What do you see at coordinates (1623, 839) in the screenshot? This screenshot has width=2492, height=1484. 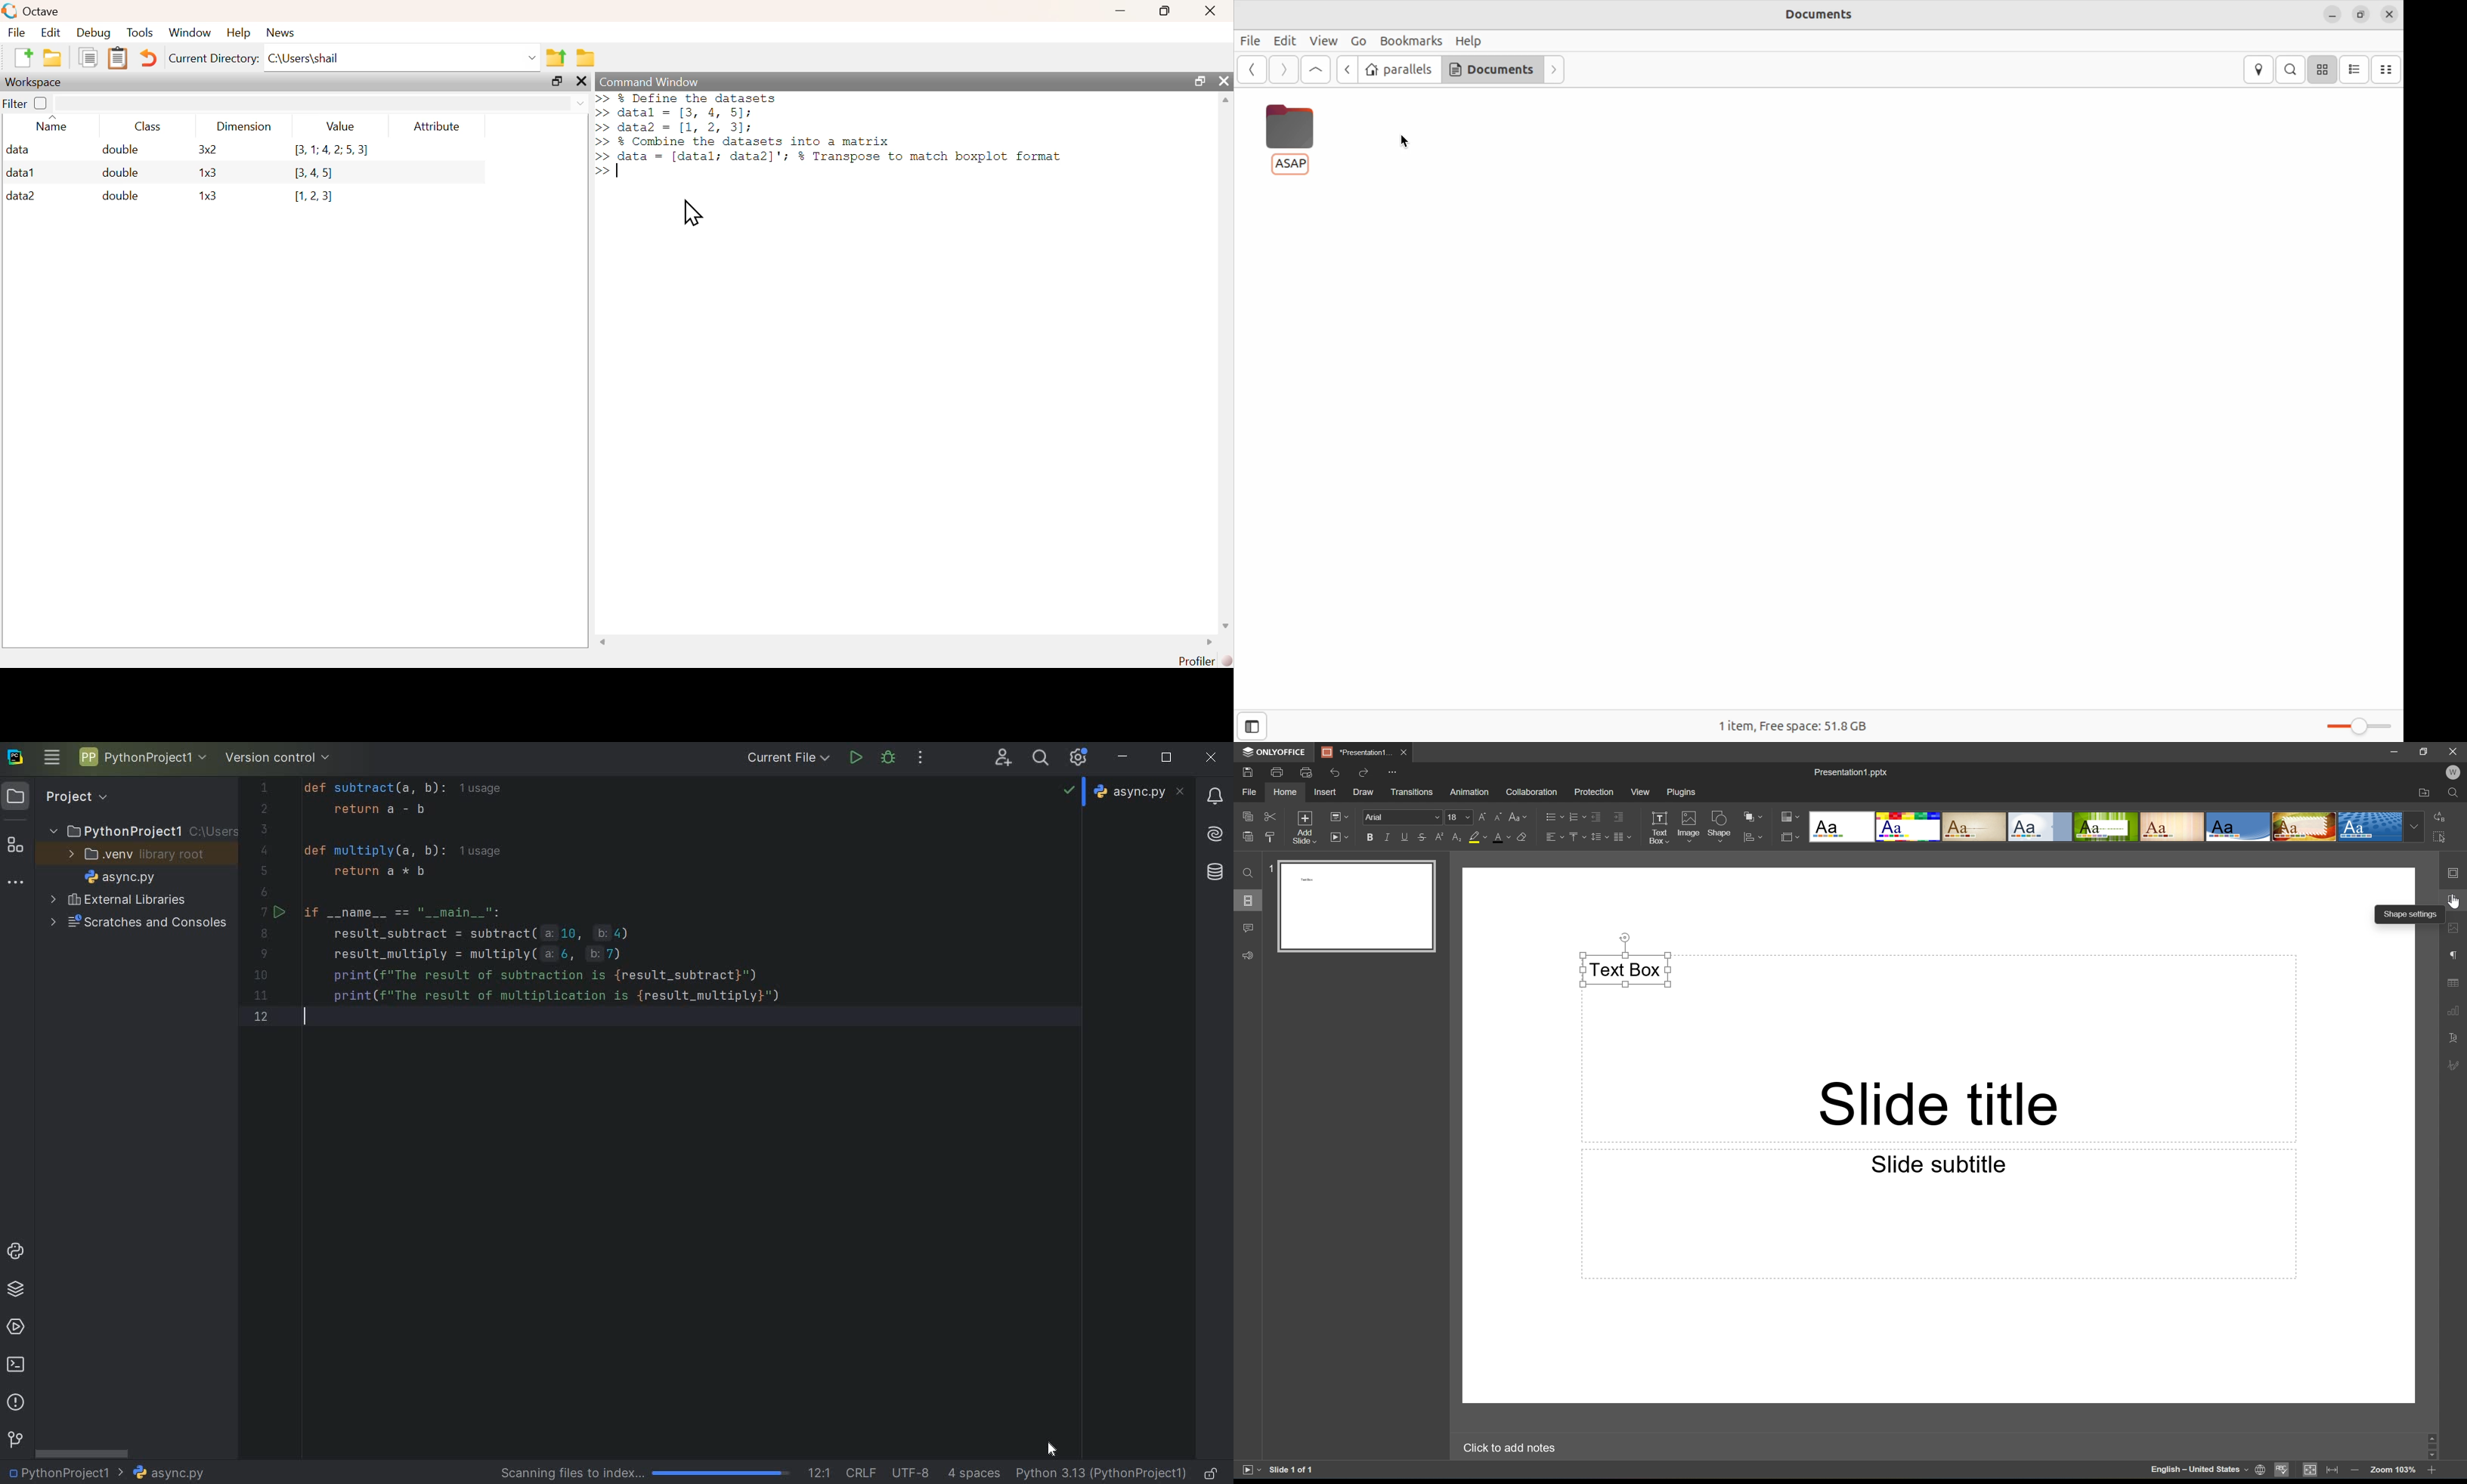 I see `Insert columns` at bounding box center [1623, 839].